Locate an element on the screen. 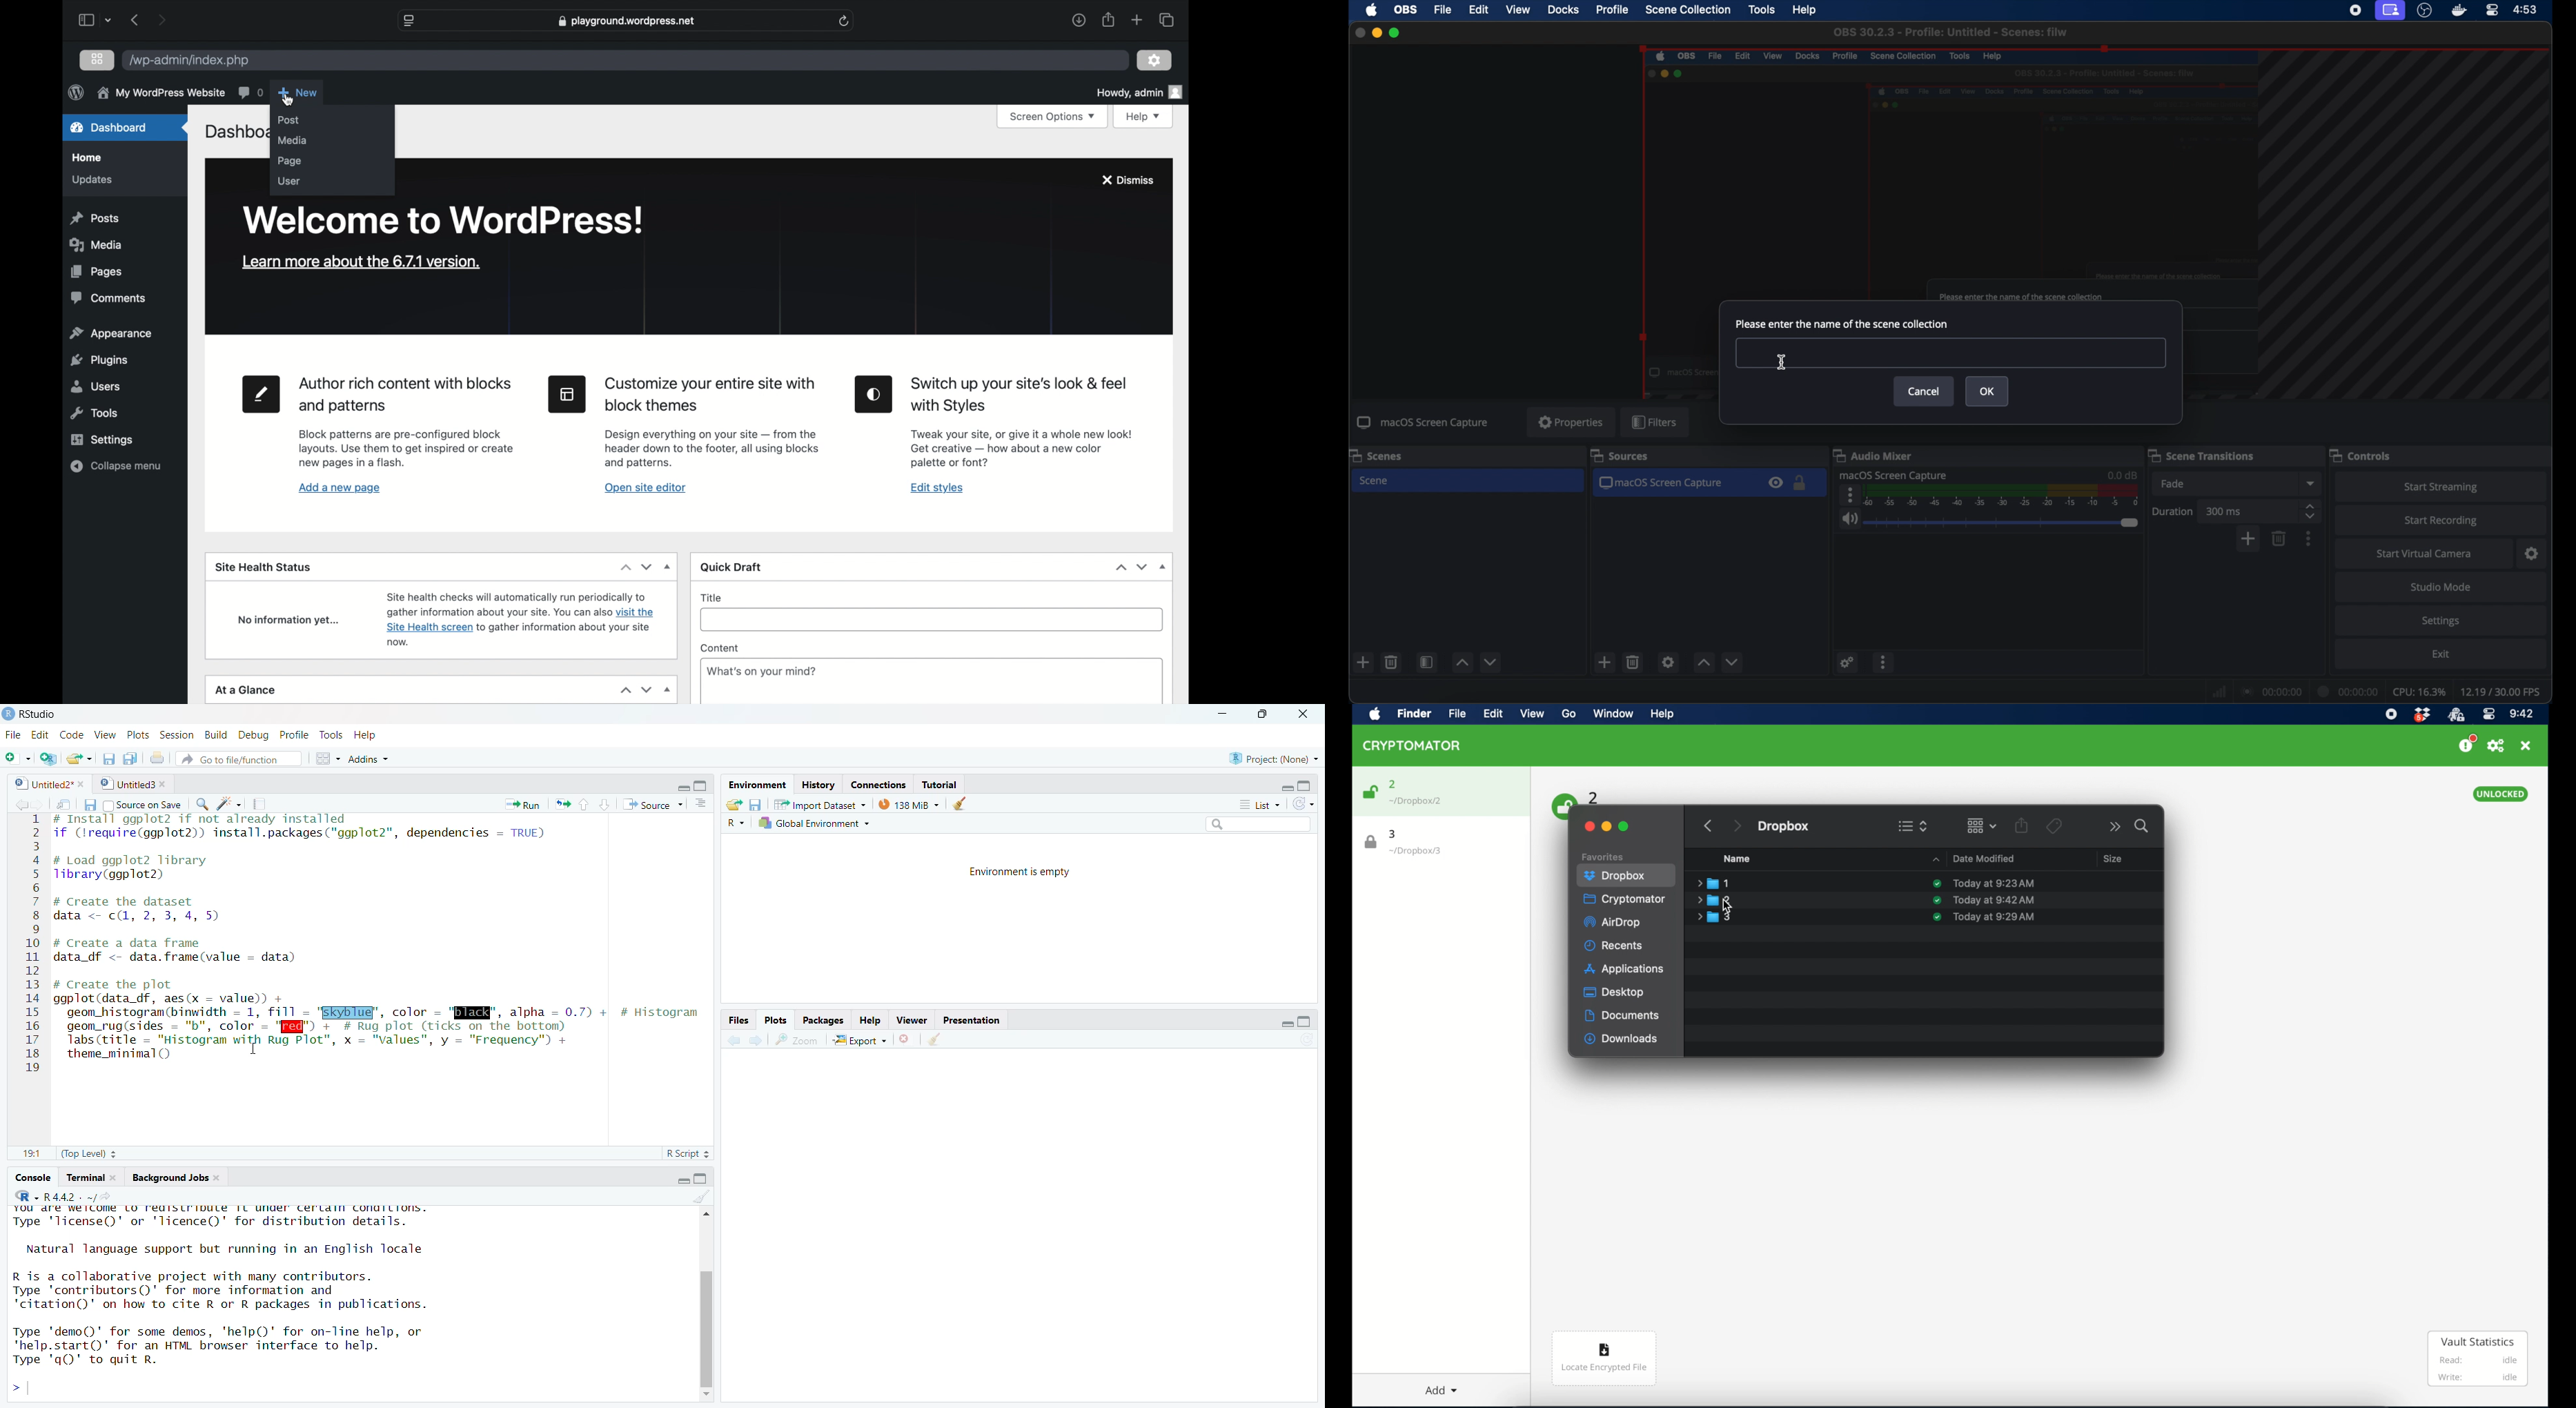 This screenshot has width=2576, height=1428. sidebar is located at coordinates (87, 20).